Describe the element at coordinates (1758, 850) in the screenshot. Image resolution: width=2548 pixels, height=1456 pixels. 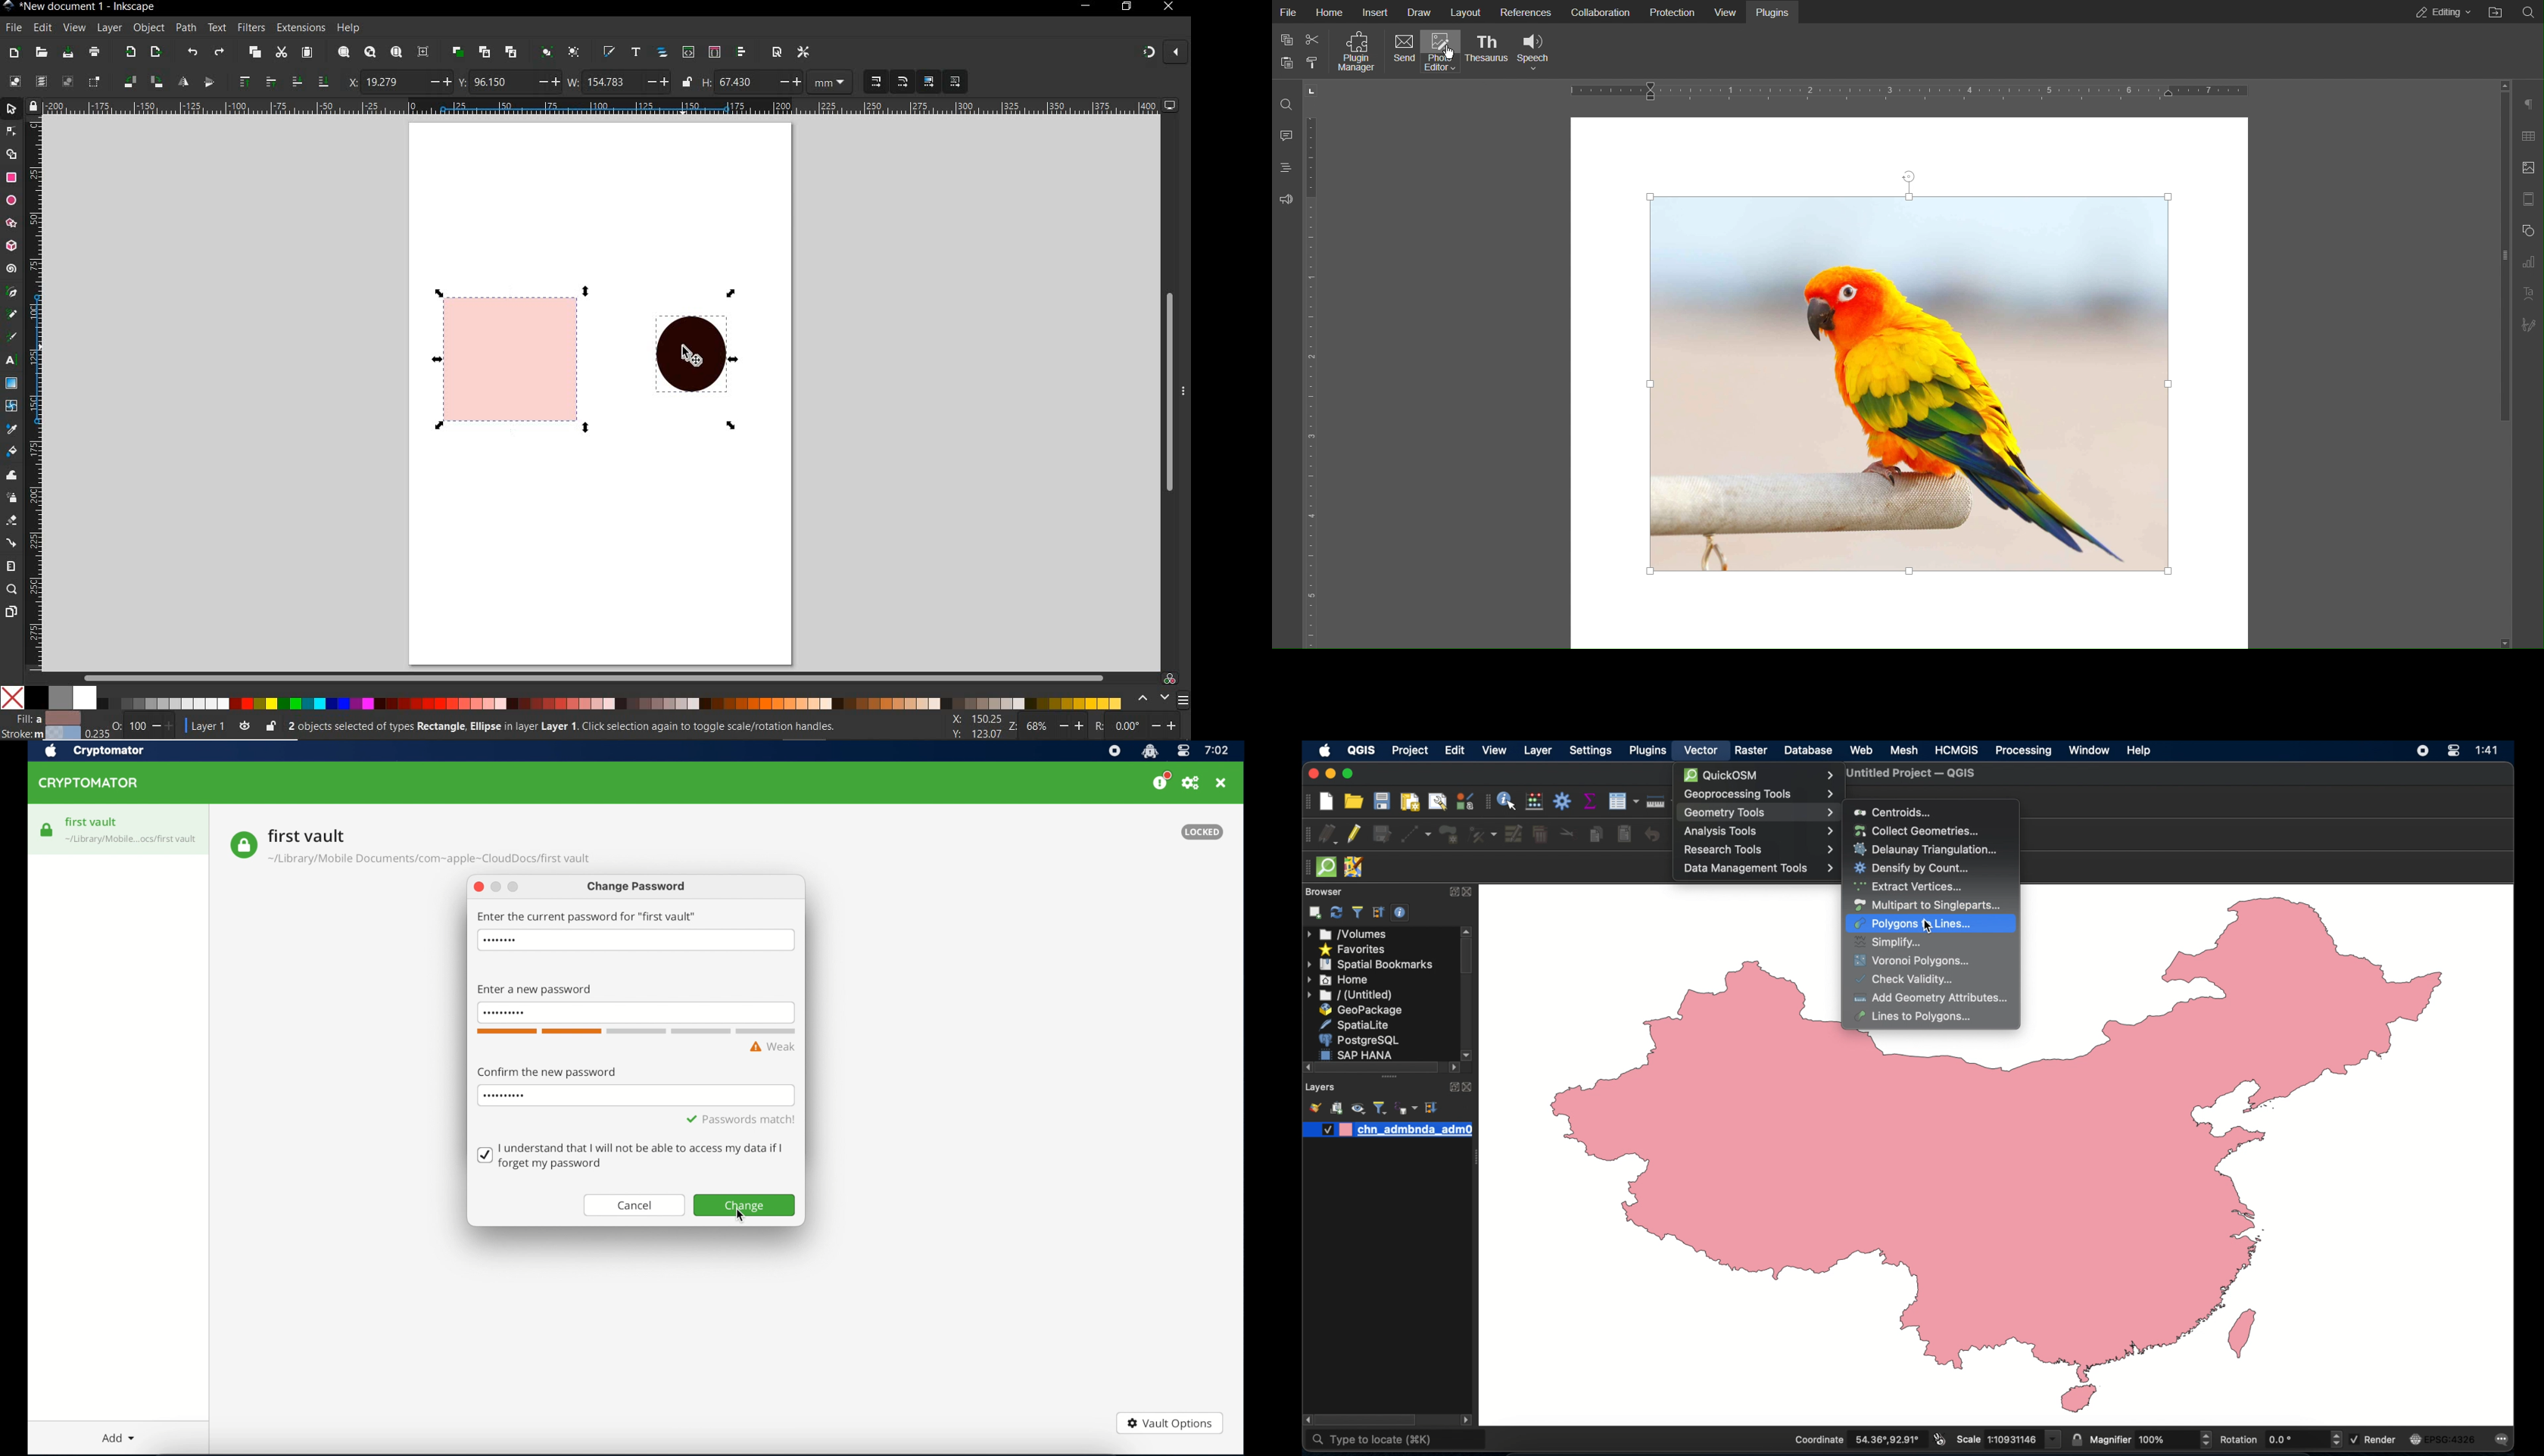
I see `research tools menu` at that location.